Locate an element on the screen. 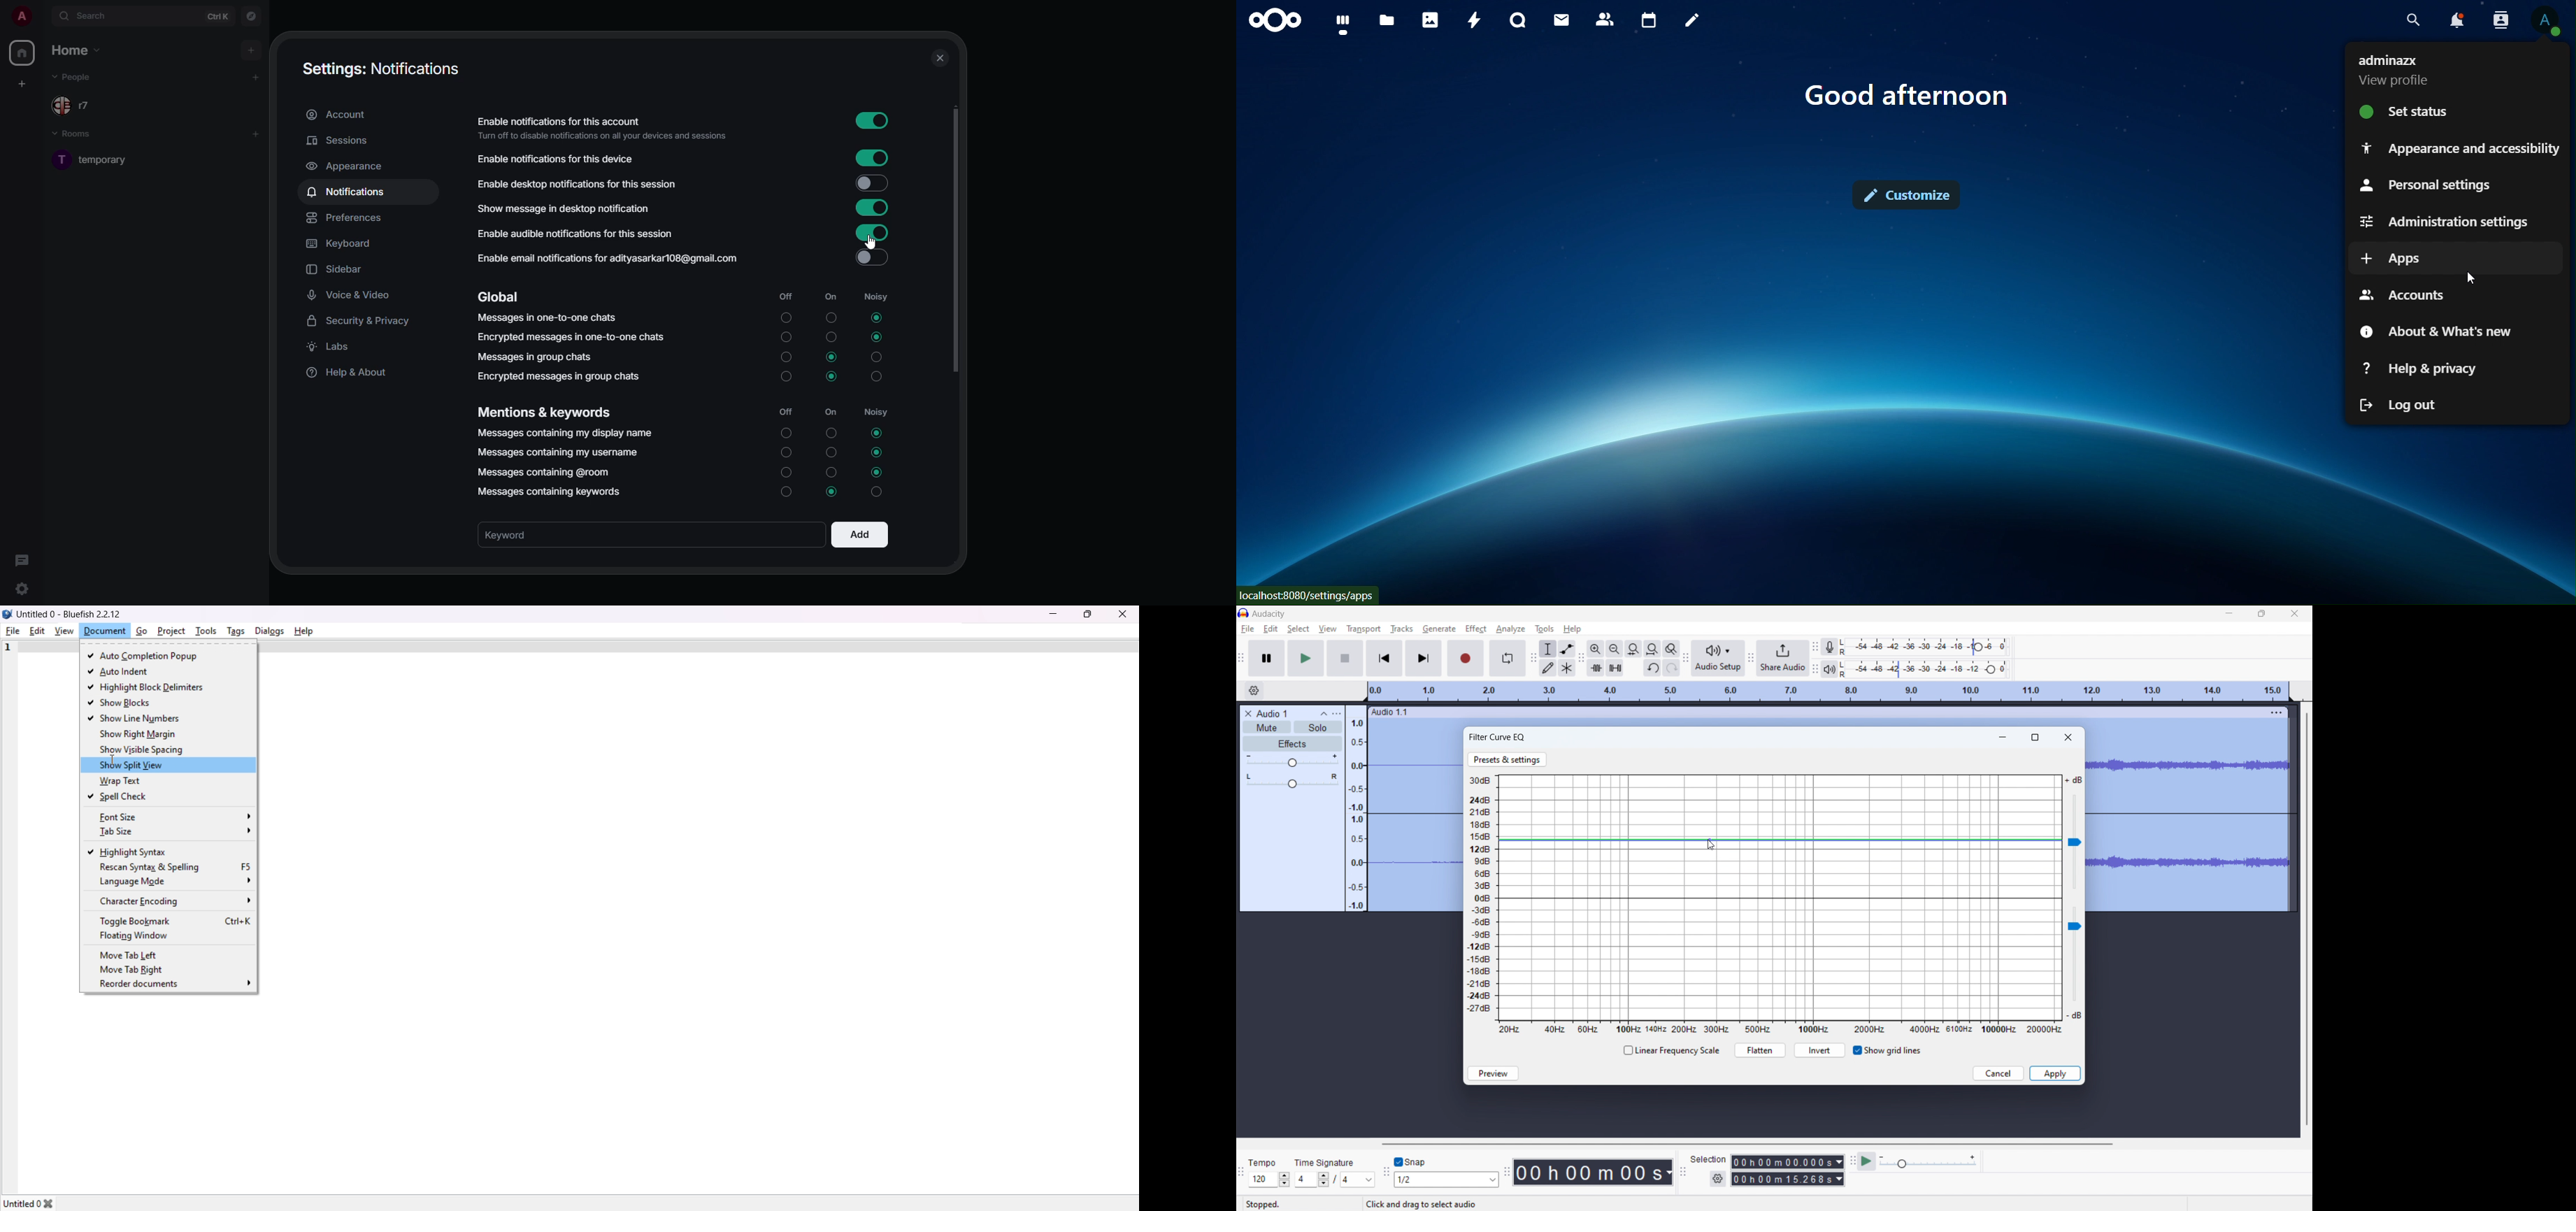  voice & video is located at coordinates (356, 296).